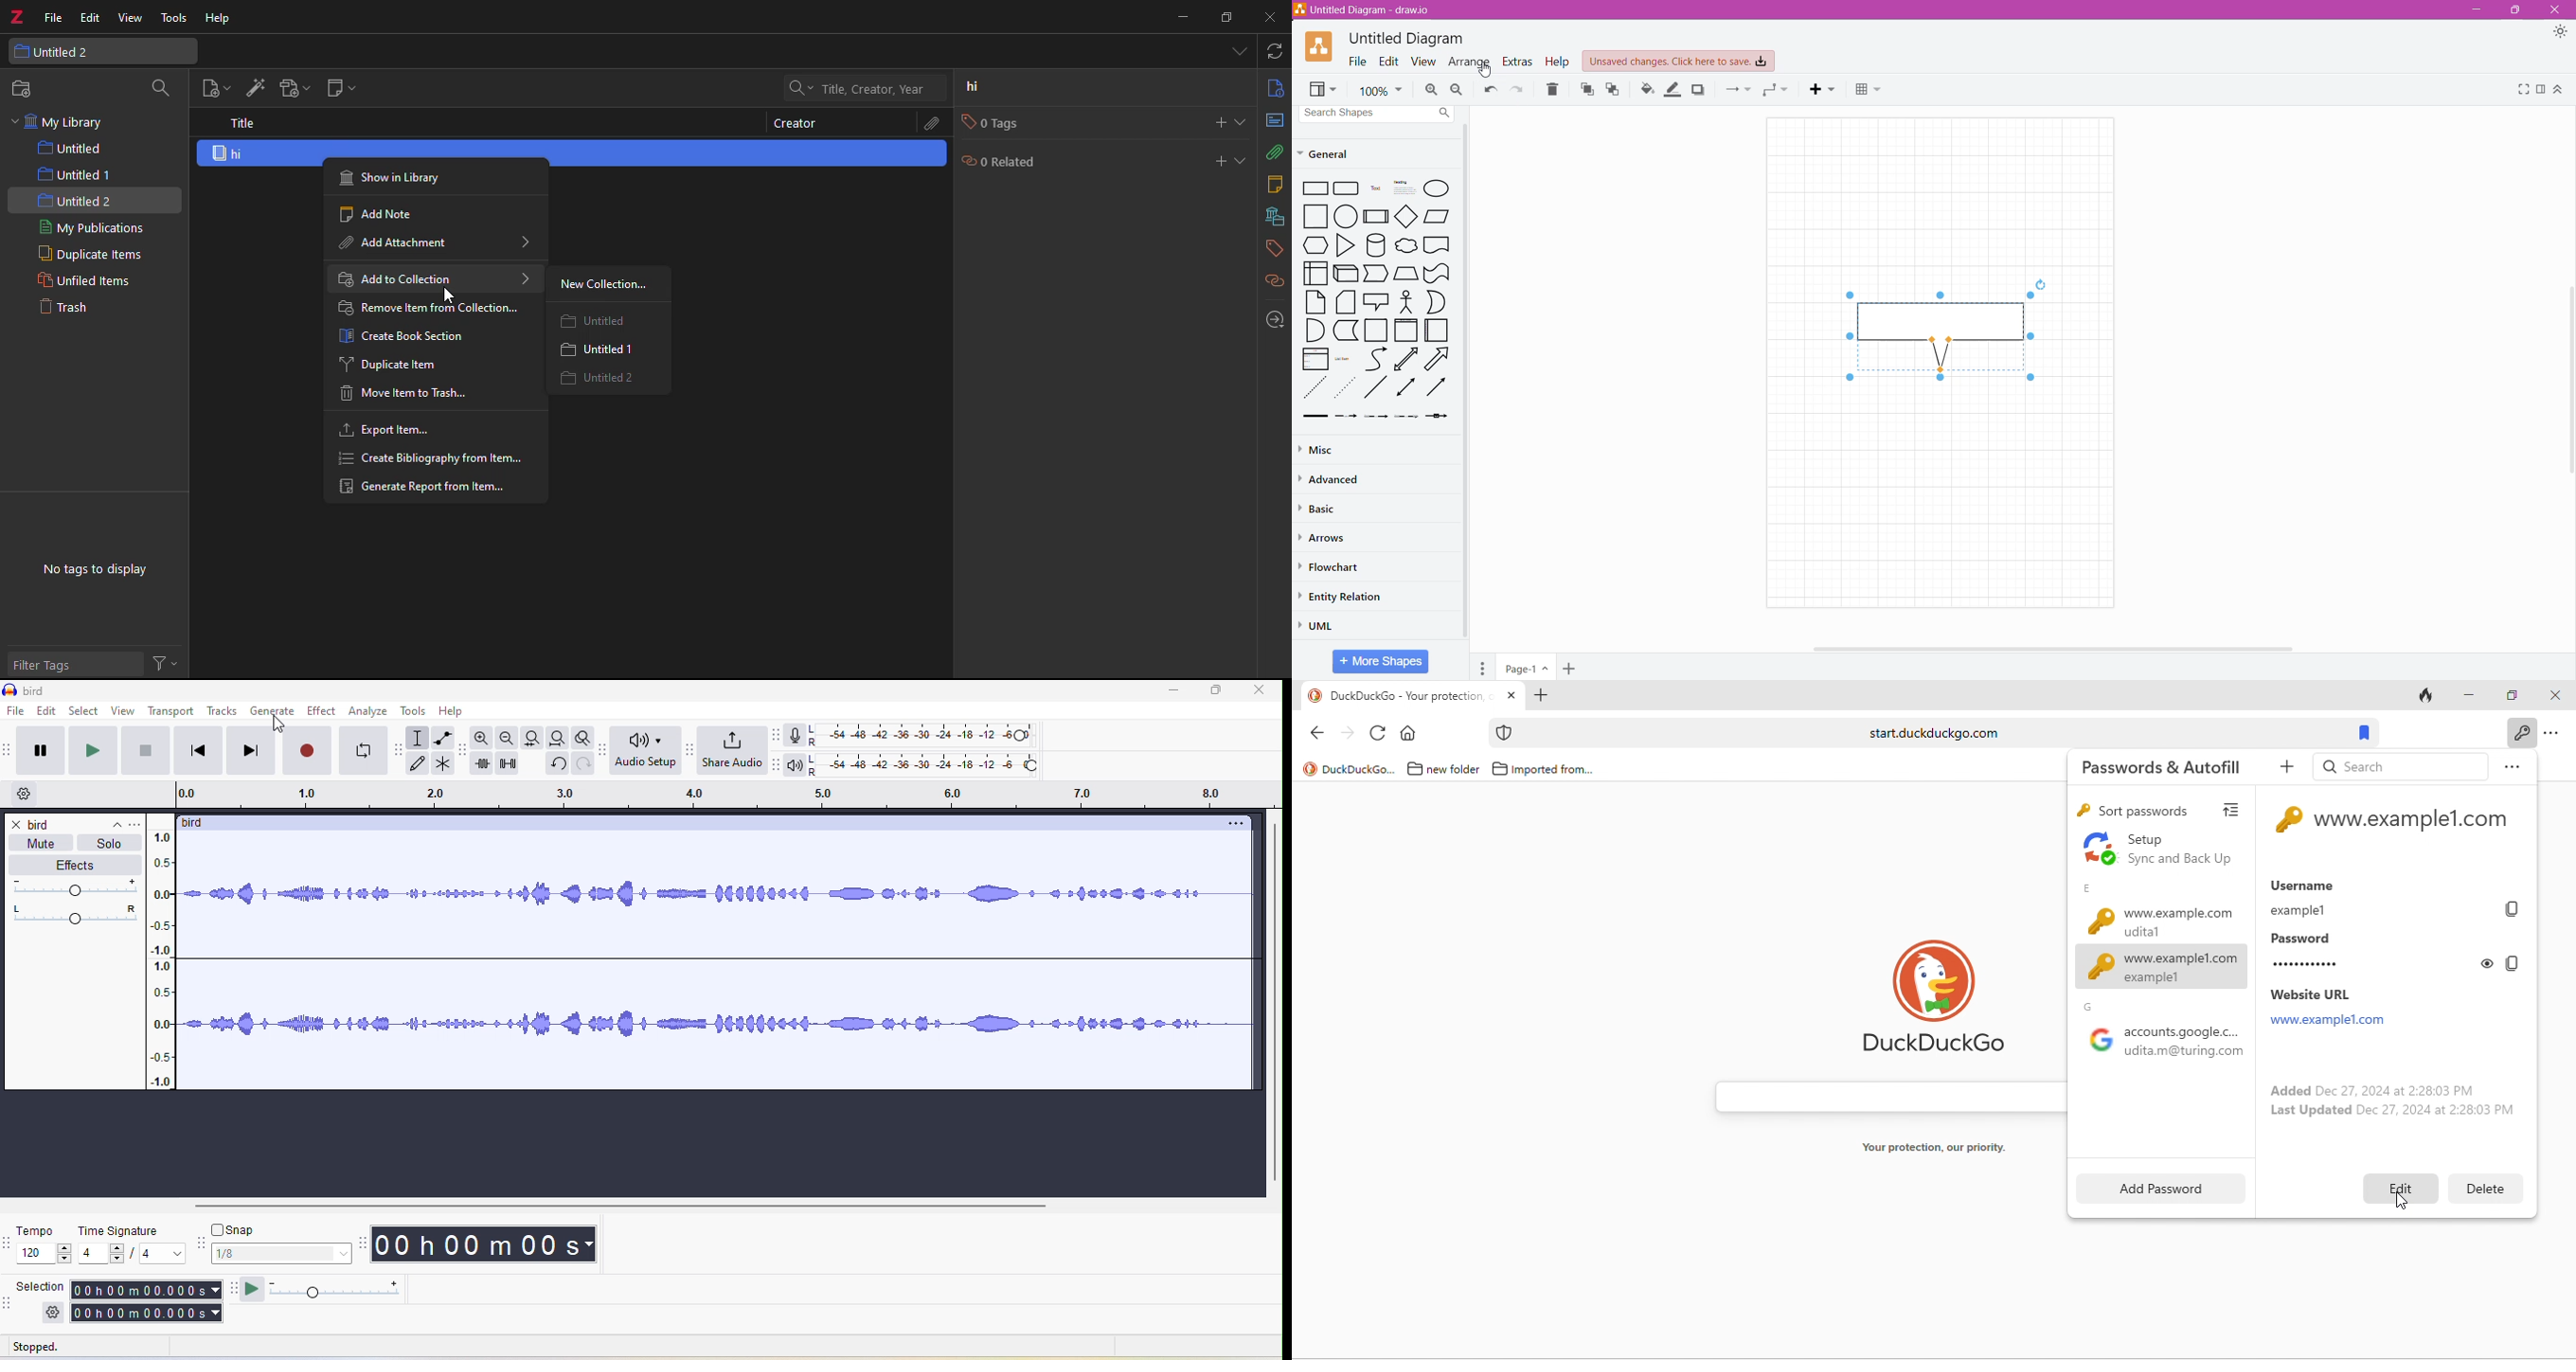 The height and width of the screenshot is (1372, 2576). Describe the element at coordinates (2306, 964) in the screenshot. I see `............` at that location.